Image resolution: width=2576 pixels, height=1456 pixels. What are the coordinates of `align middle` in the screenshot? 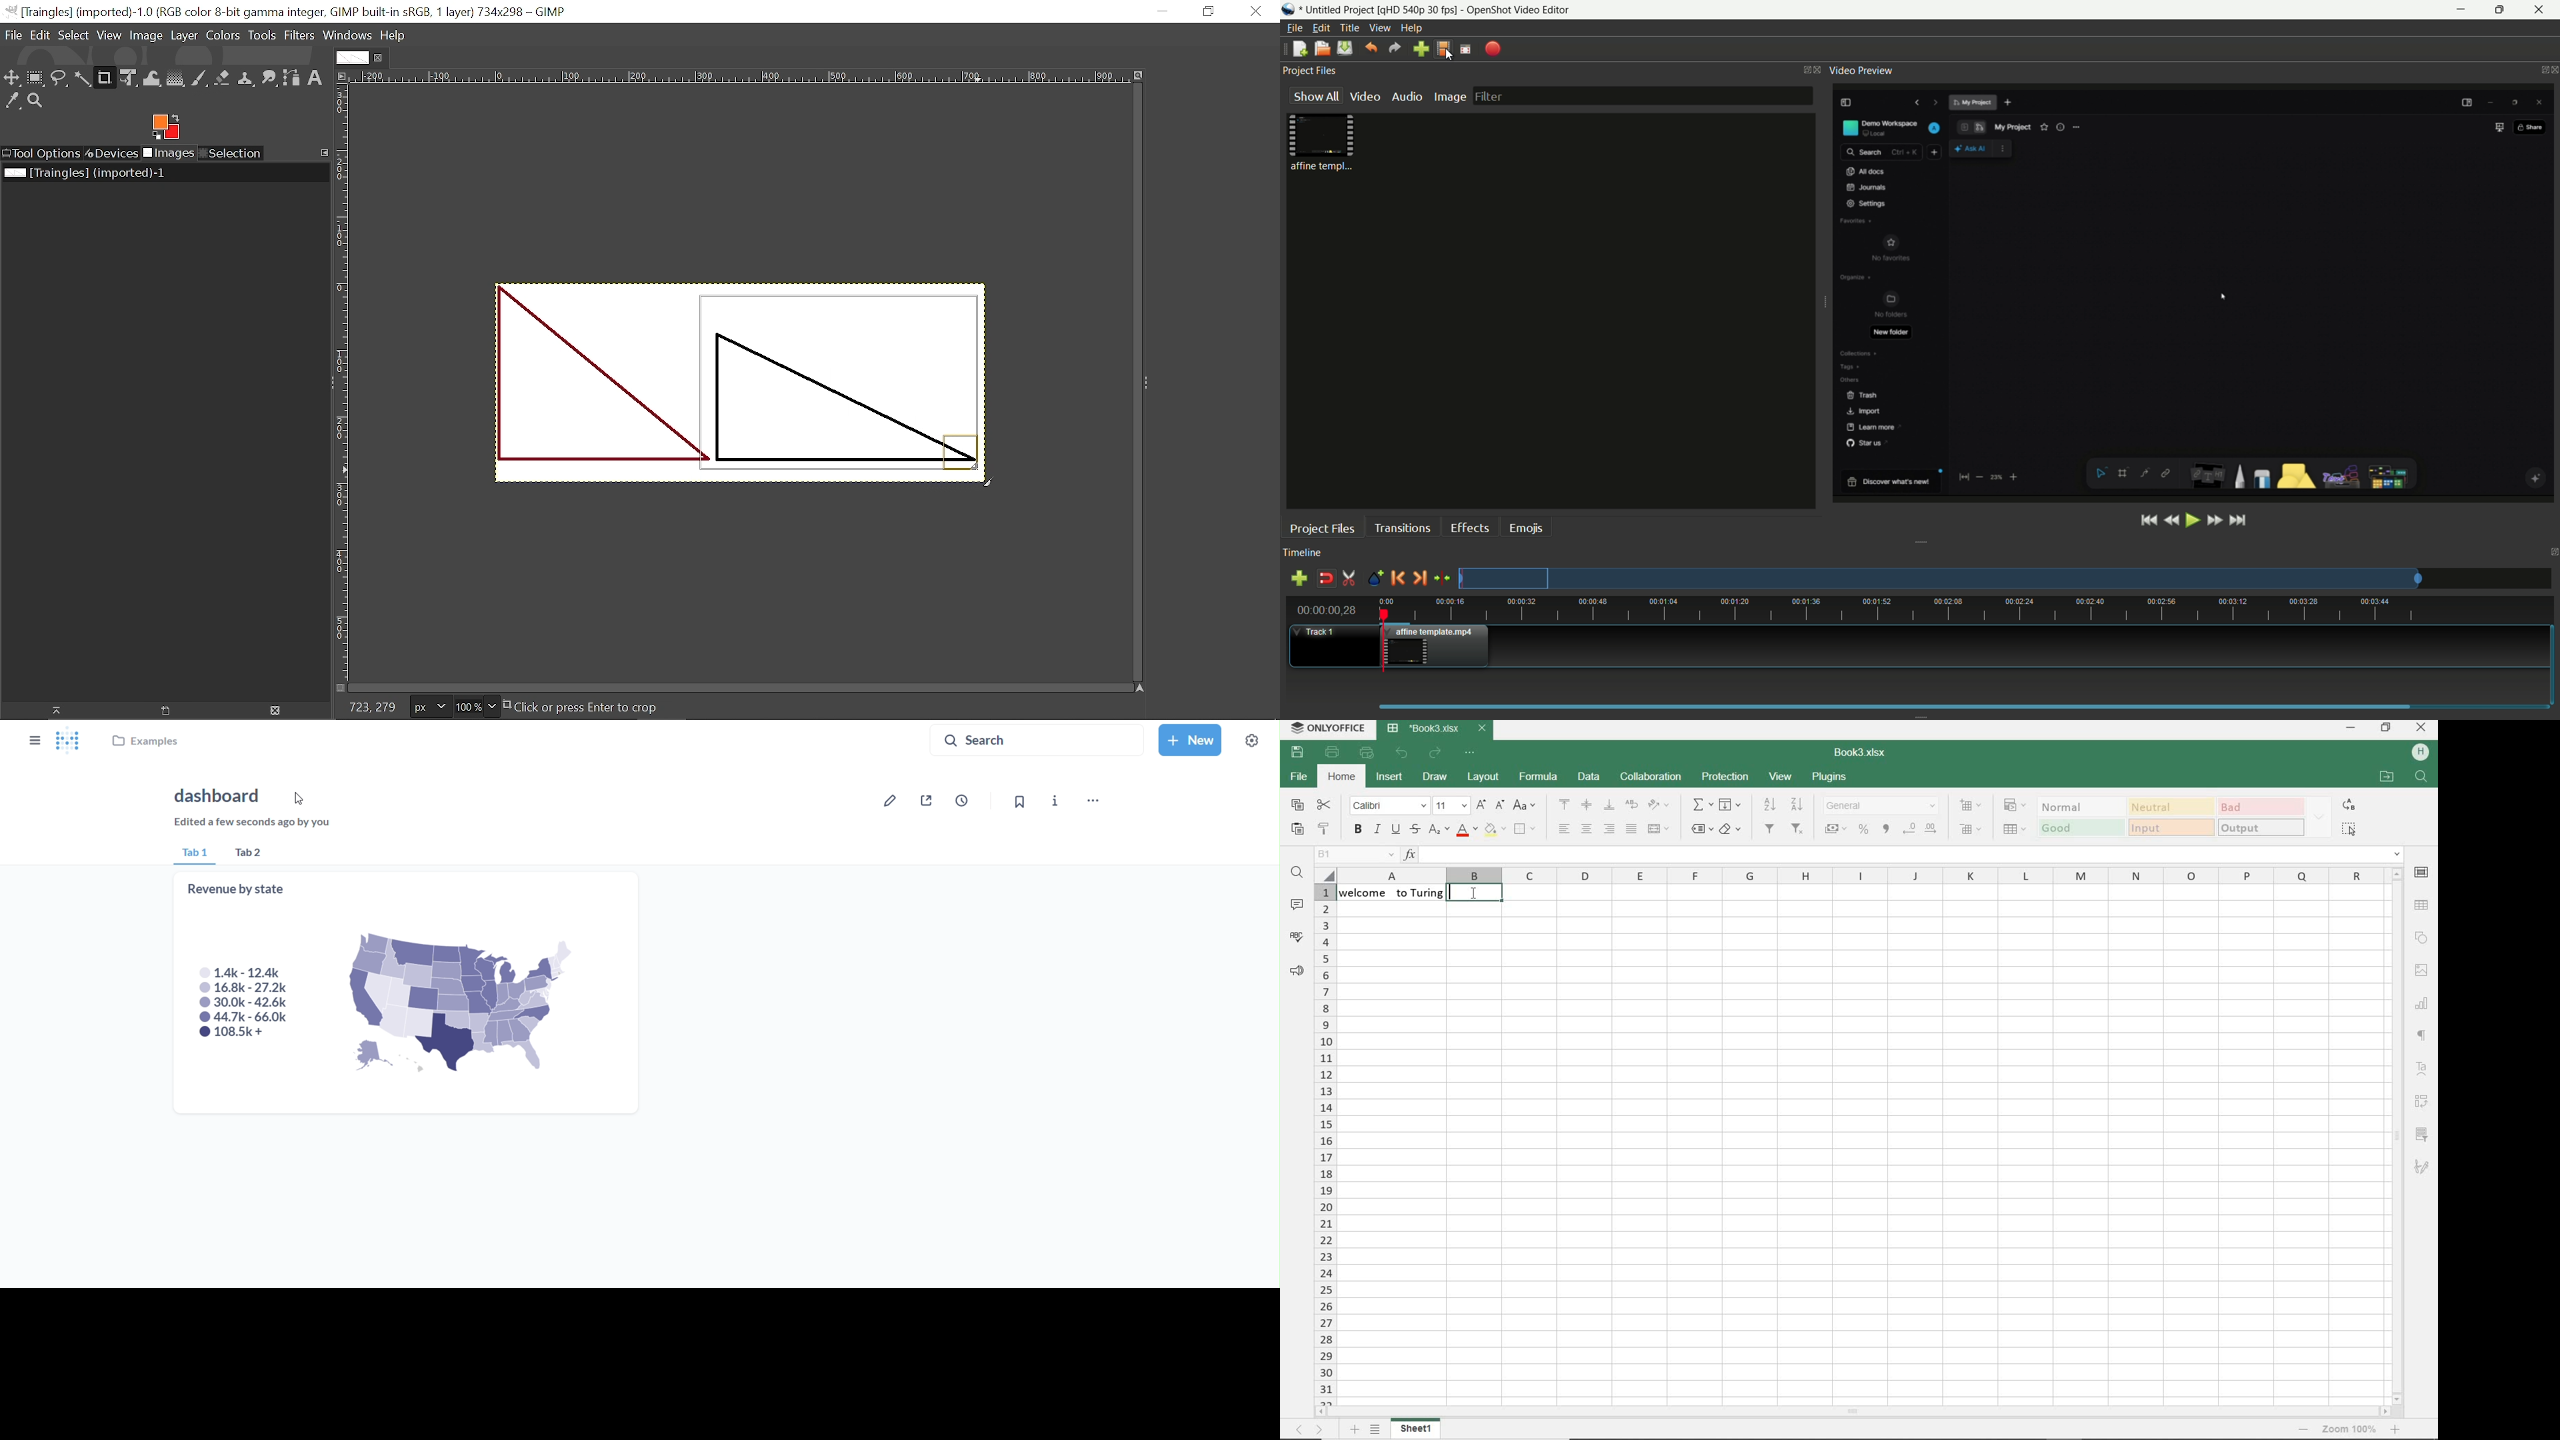 It's located at (1586, 805).